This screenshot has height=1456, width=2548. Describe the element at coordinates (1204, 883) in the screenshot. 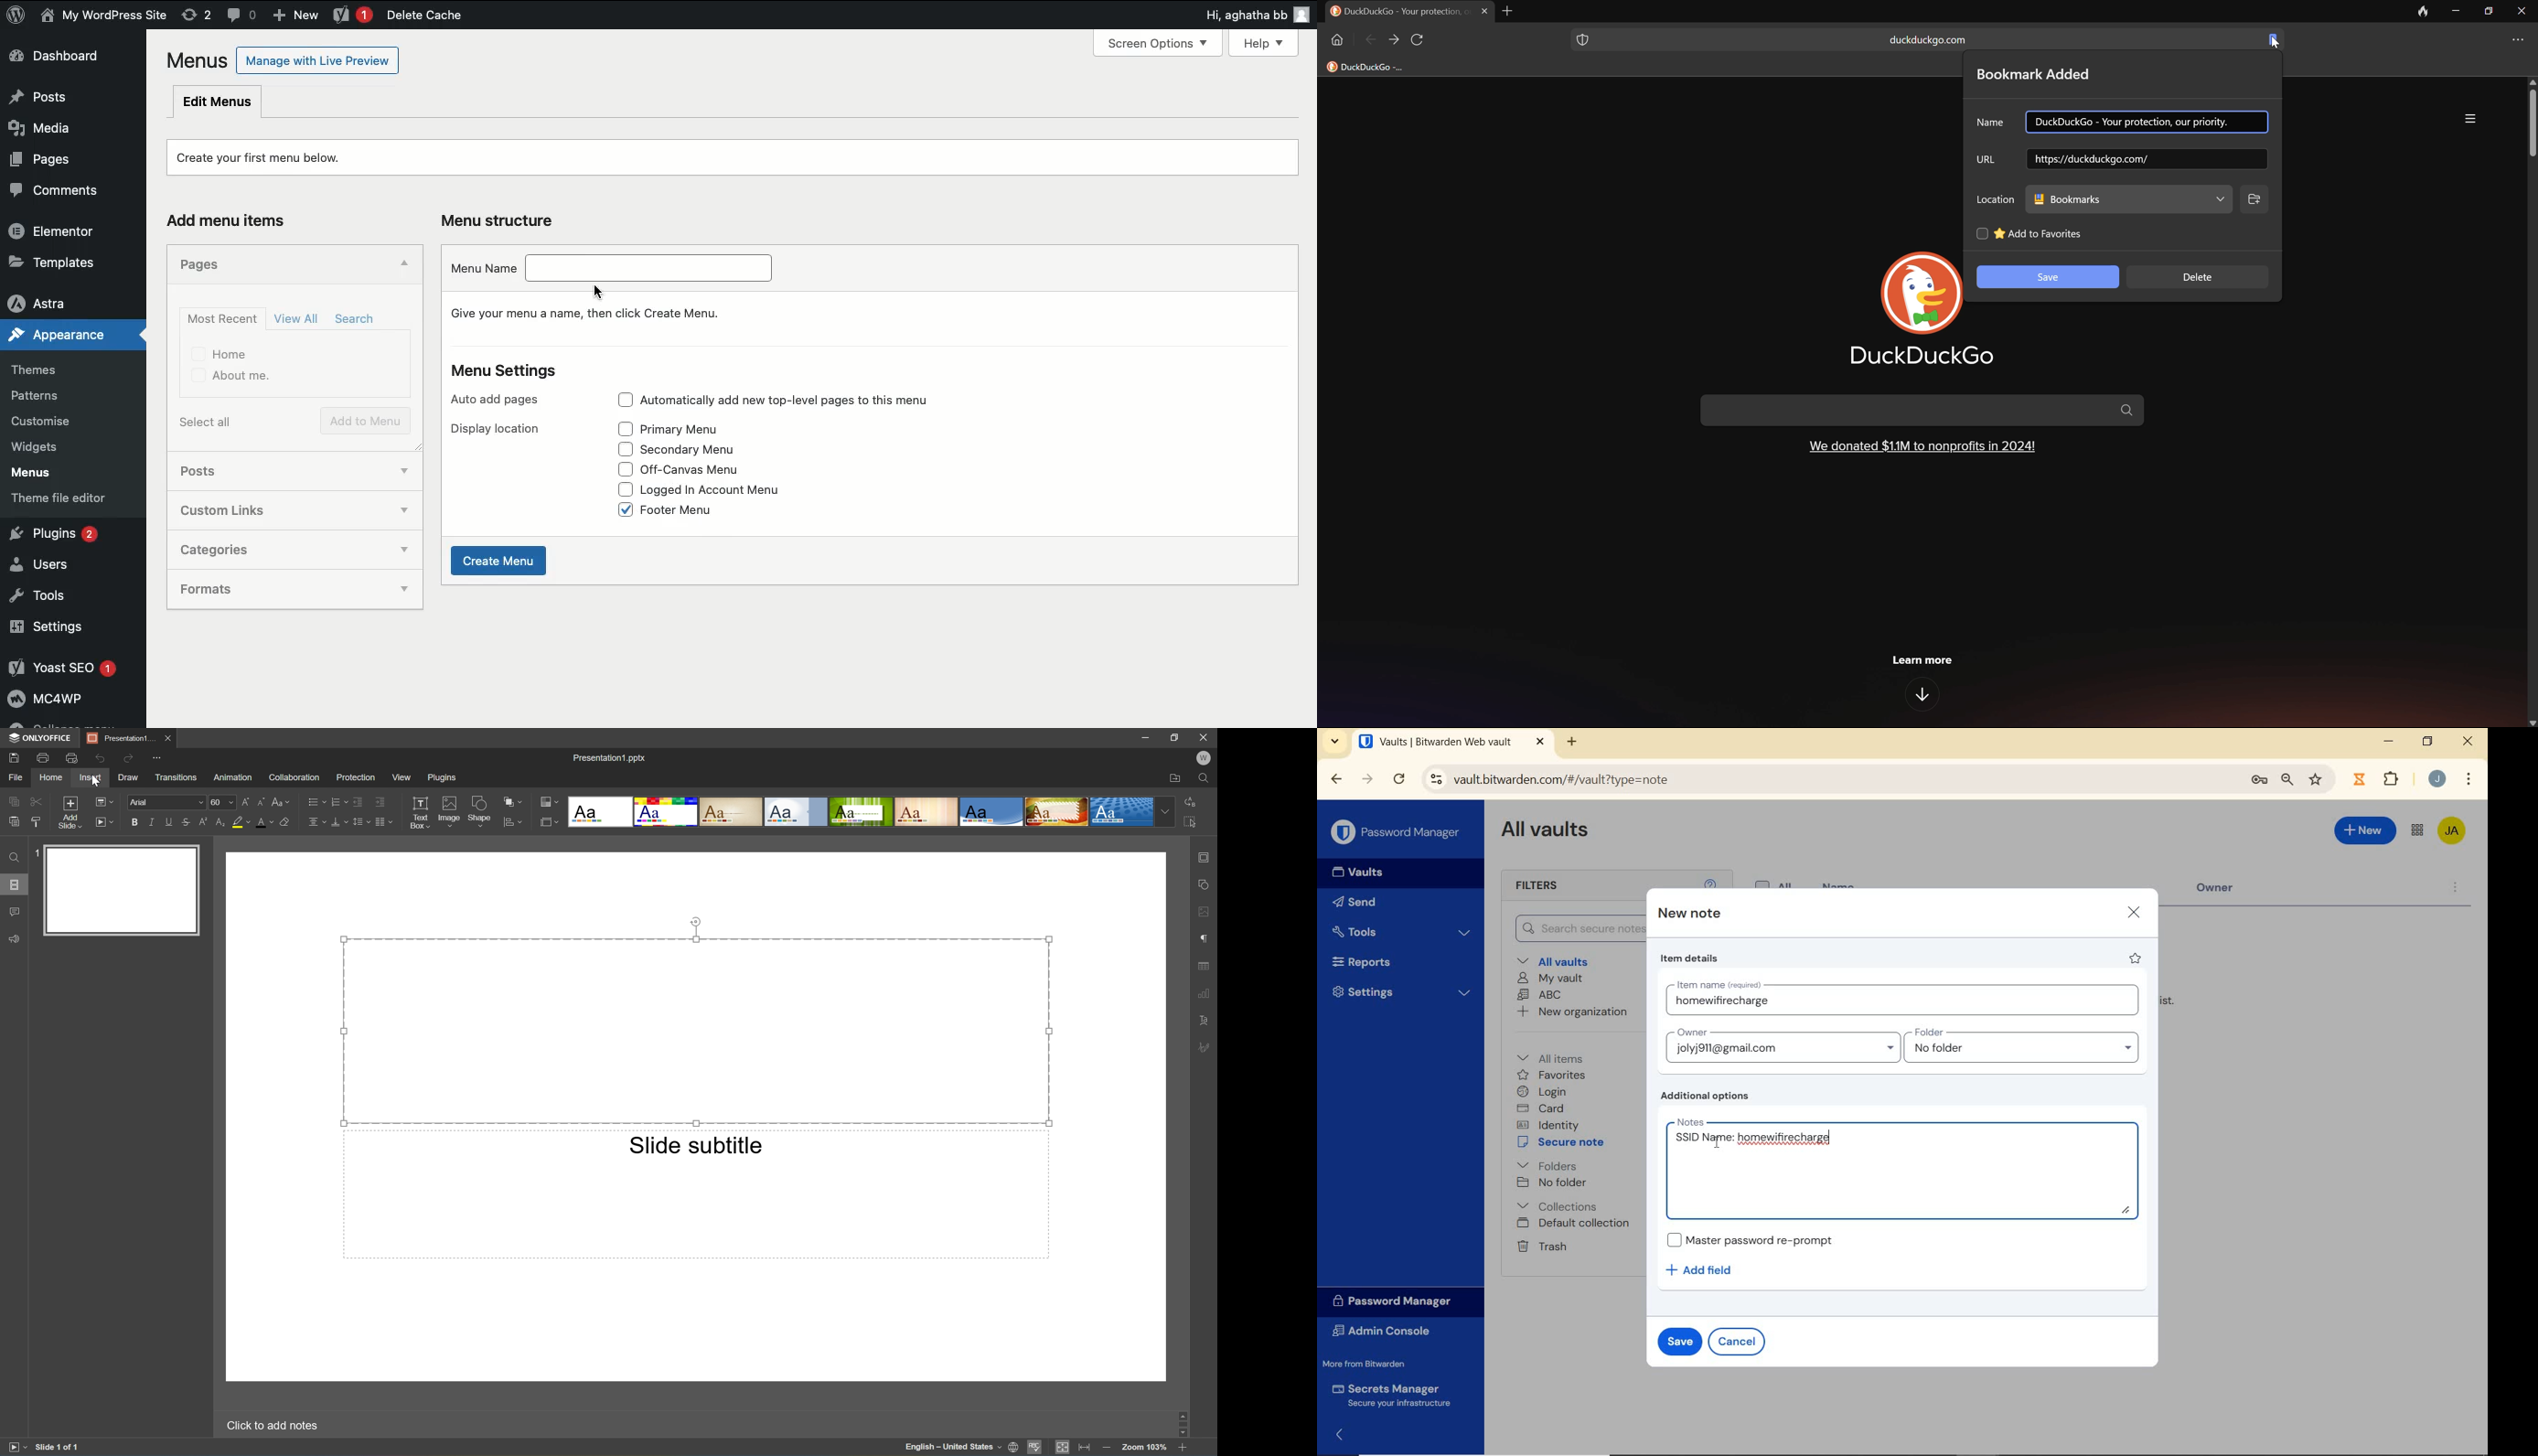

I see `Shape settings` at that location.